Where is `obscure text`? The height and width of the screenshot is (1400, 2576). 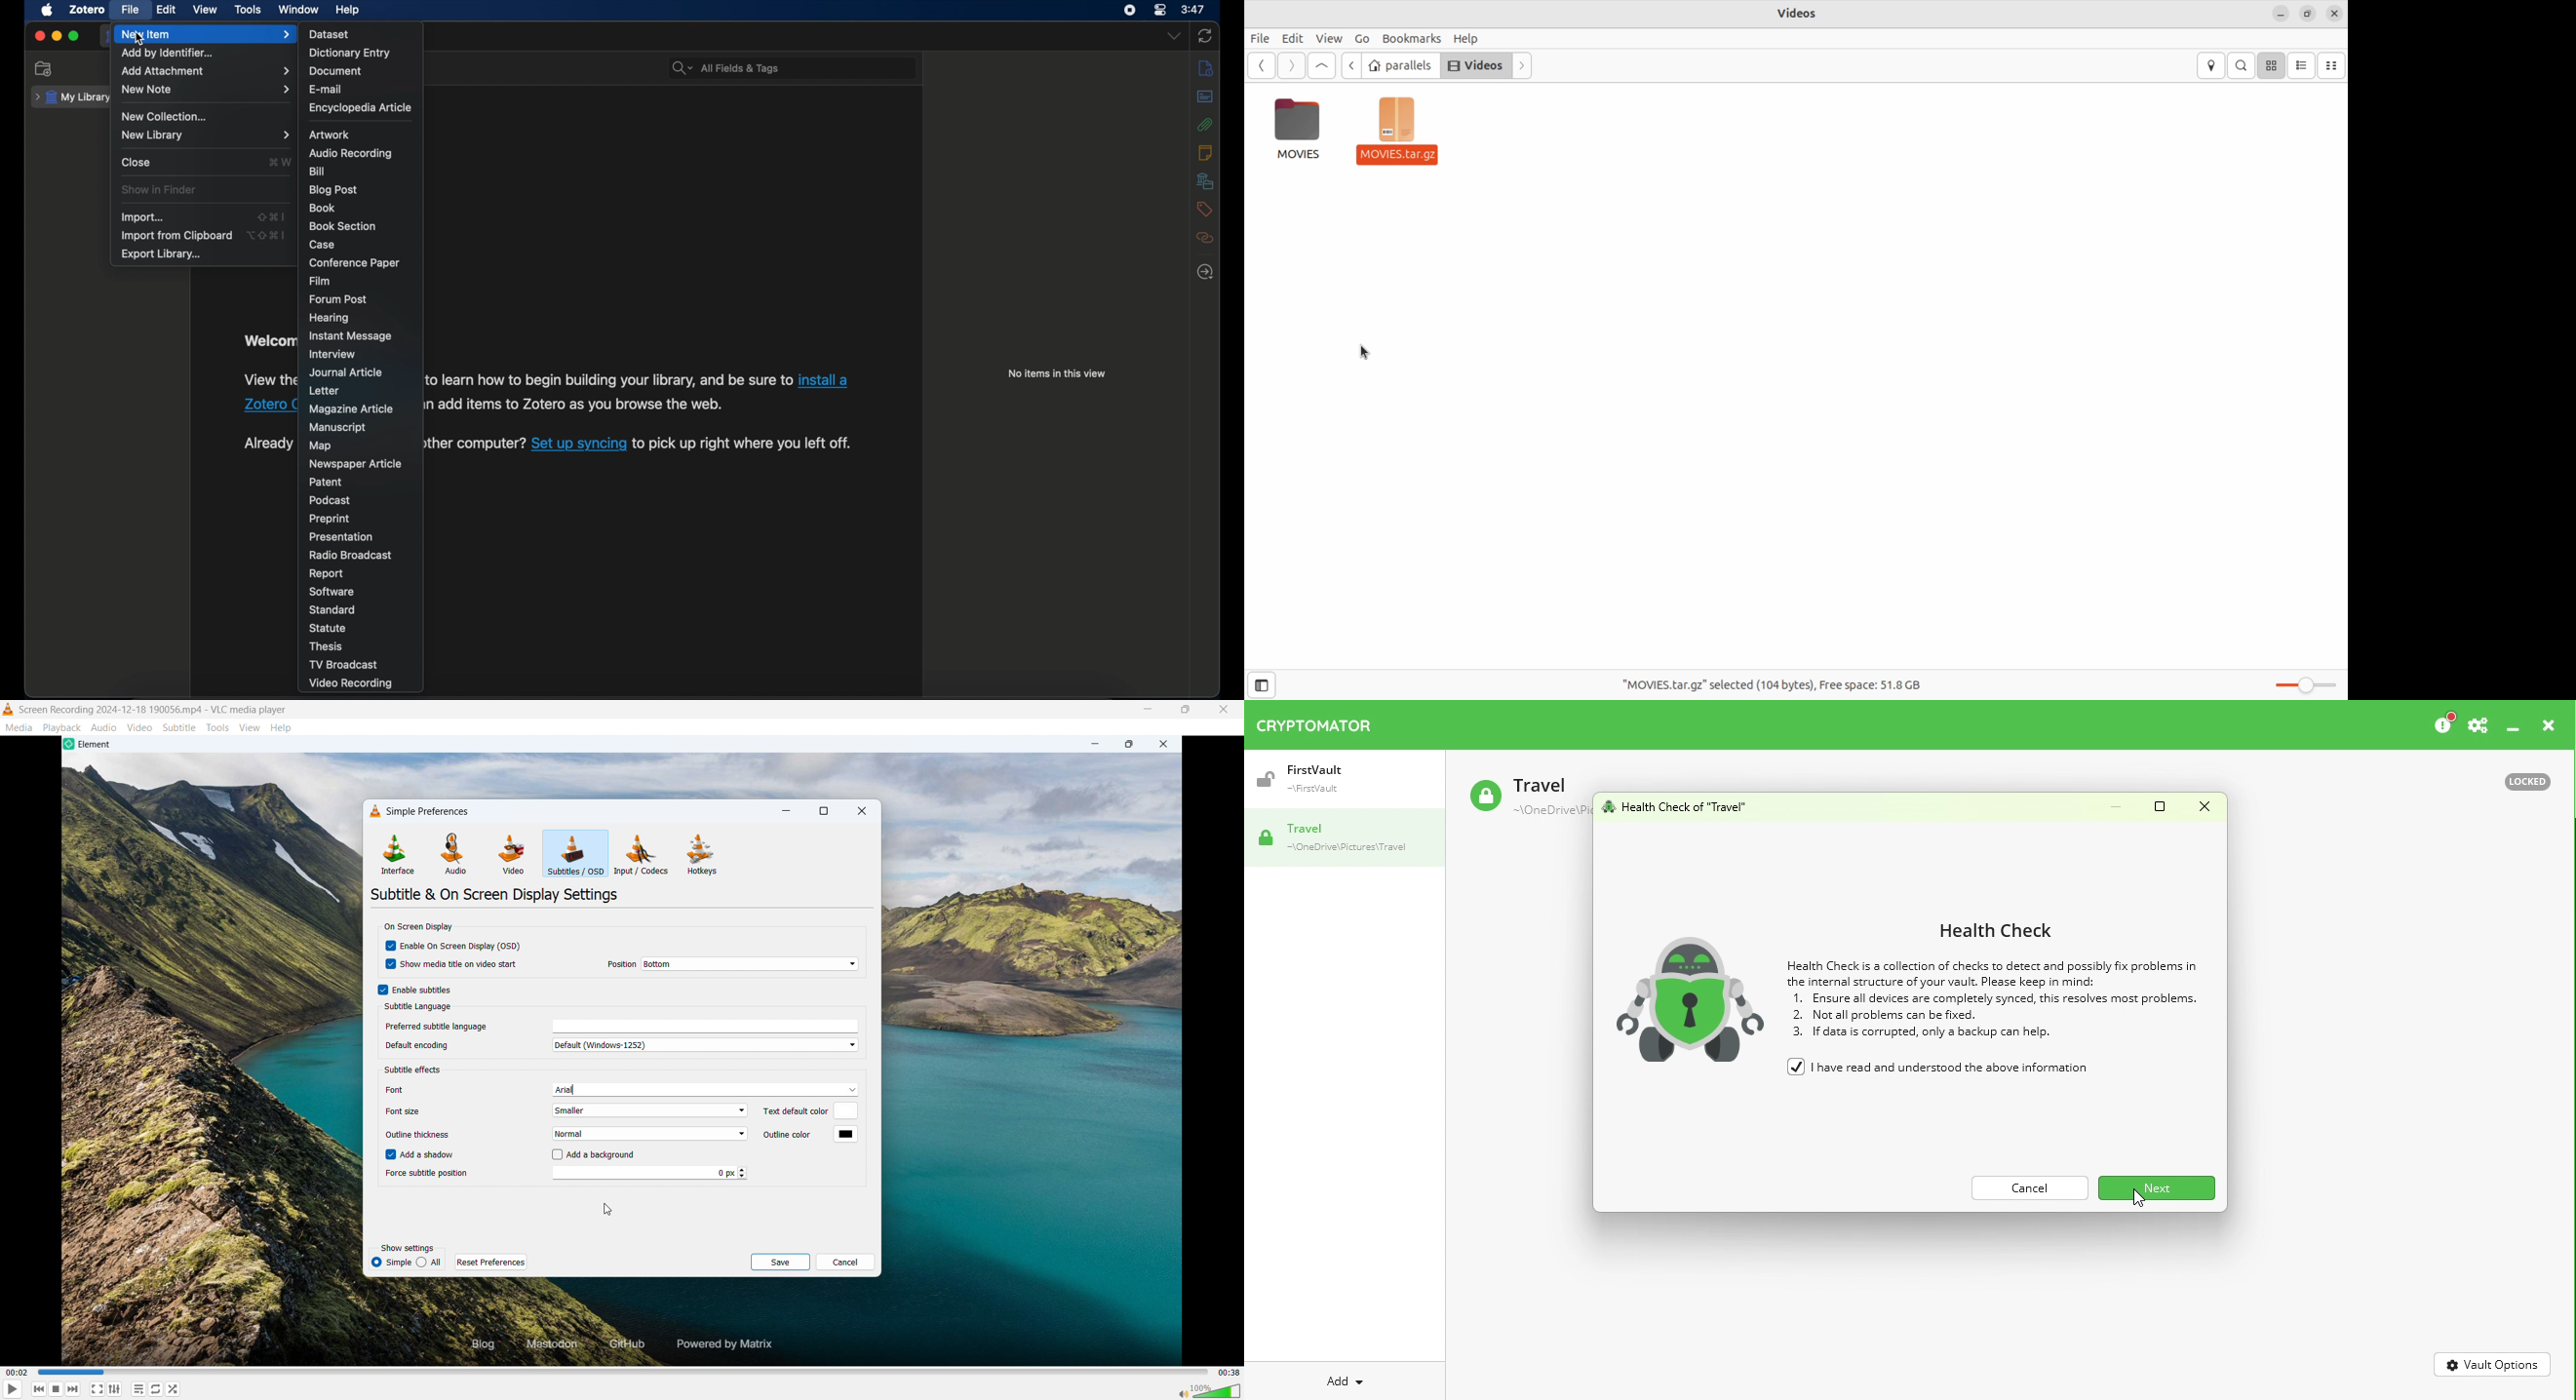
obscure text is located at coordinates (268, 443).